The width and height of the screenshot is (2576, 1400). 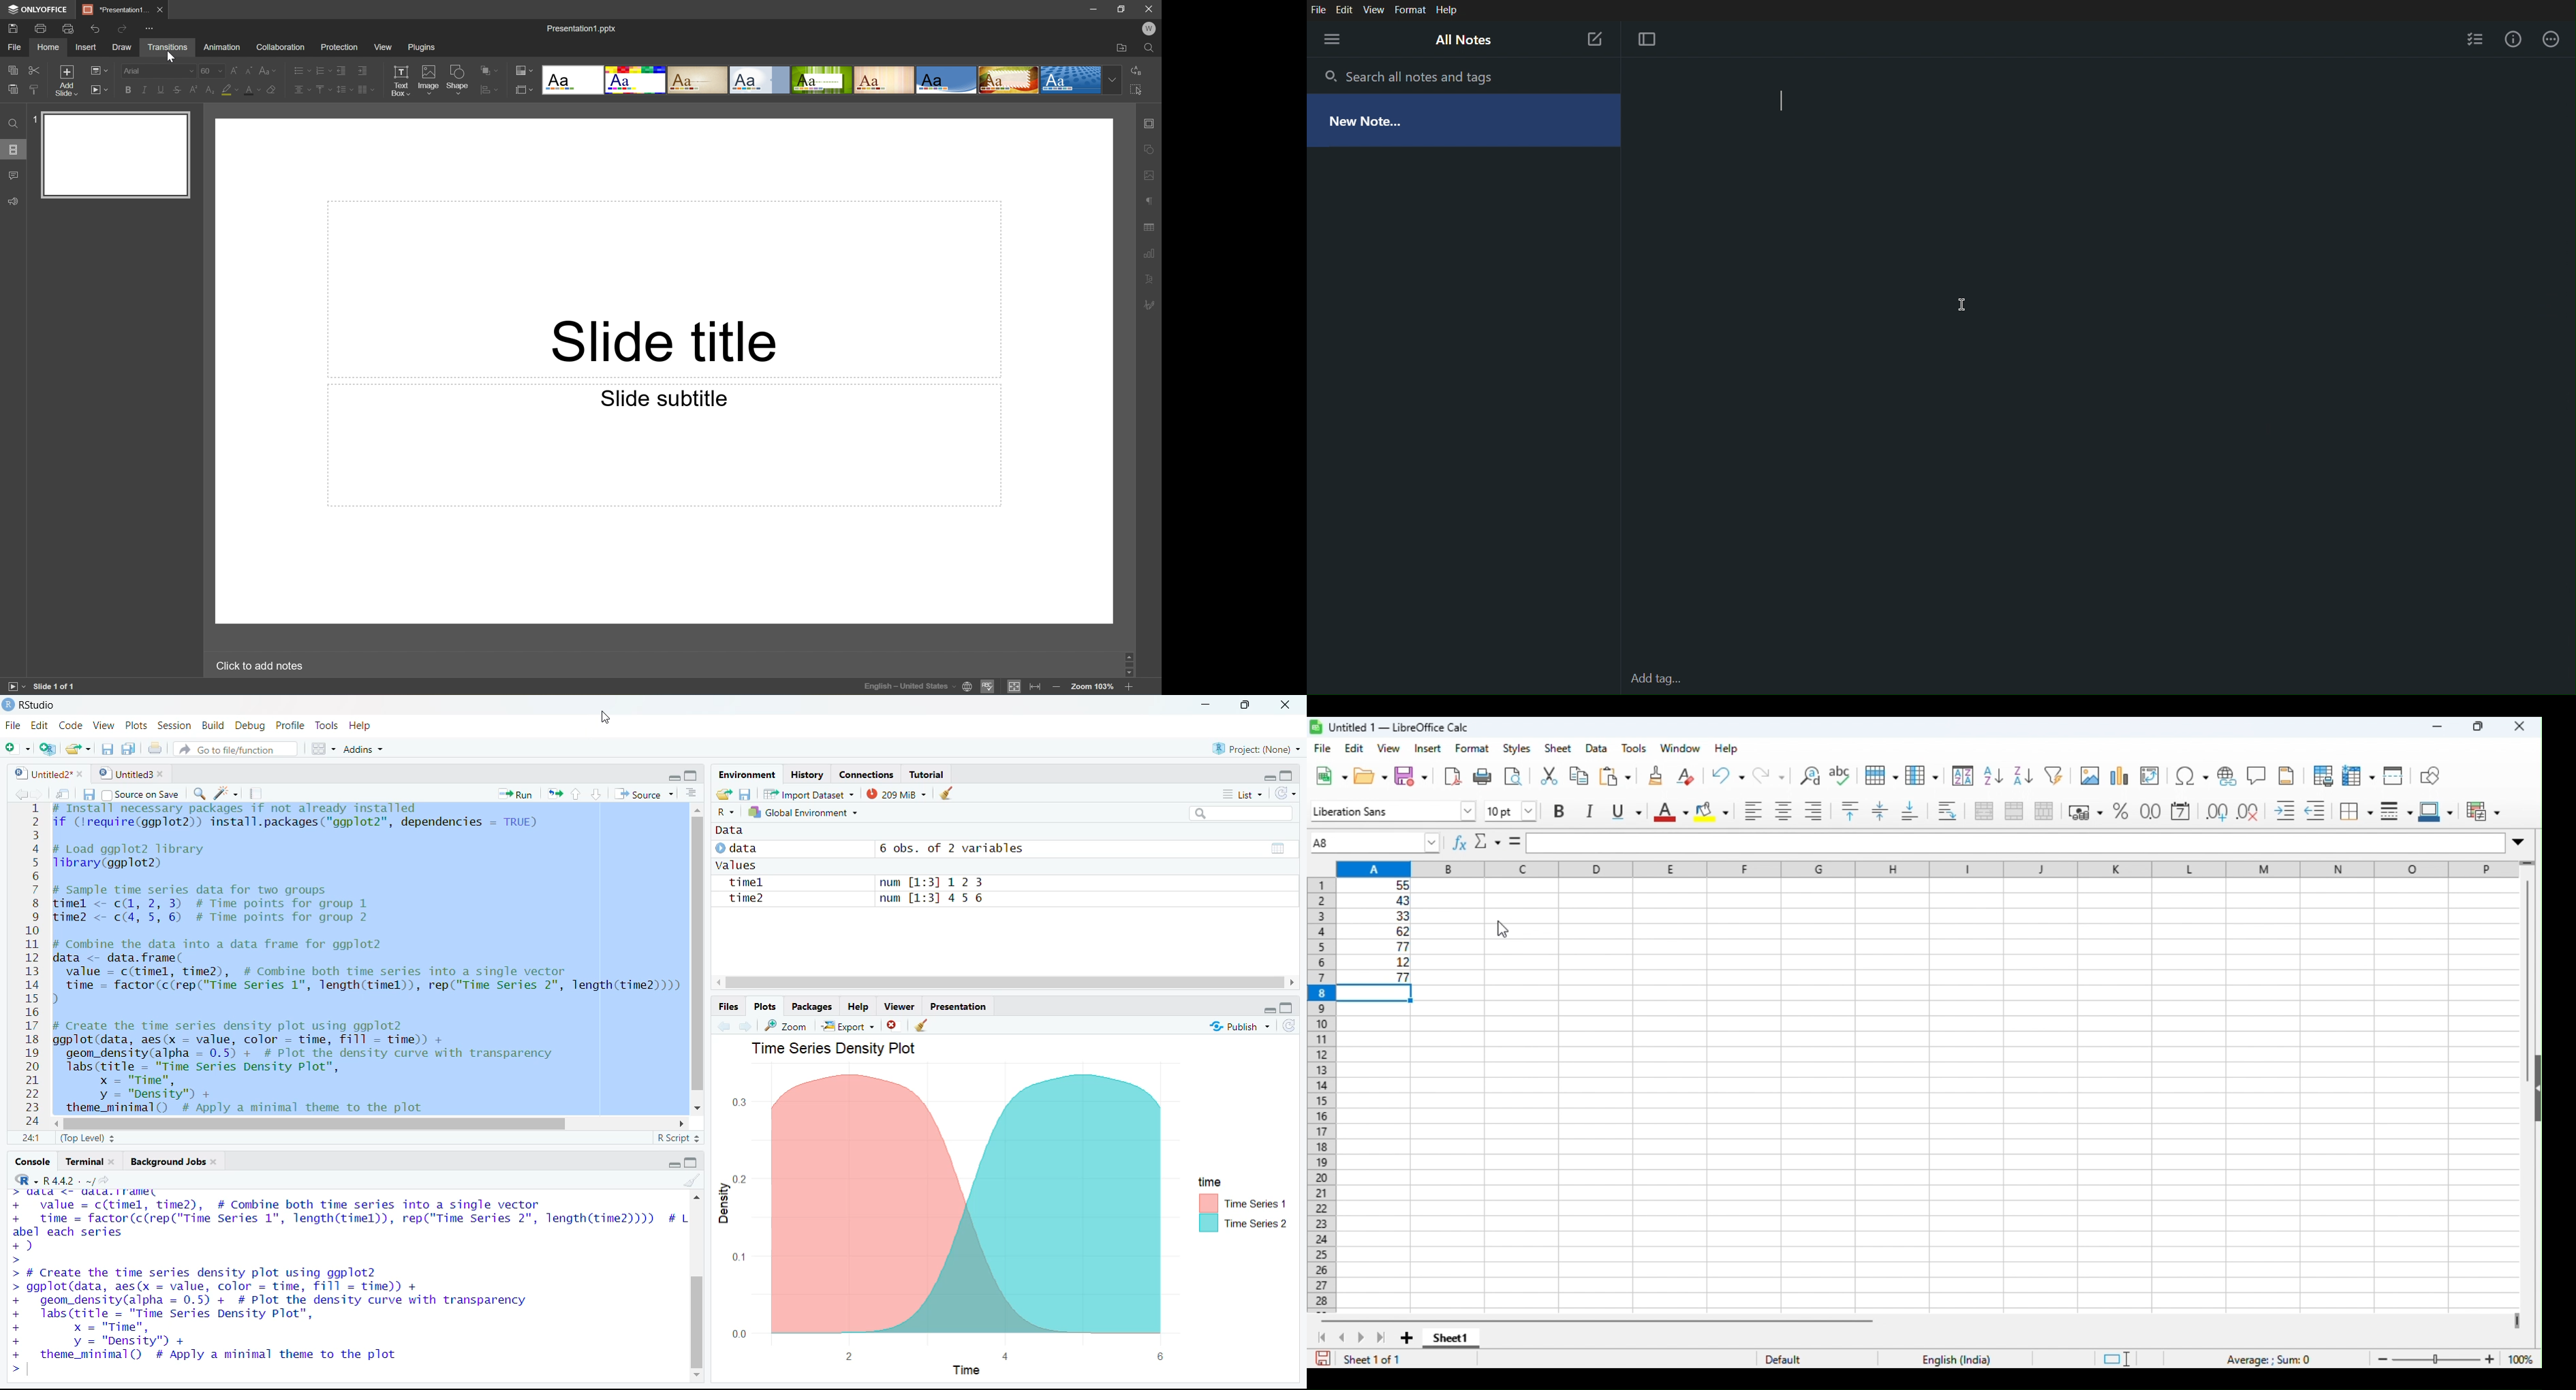 I want to click on Scroll, so click(x=698, y=959).